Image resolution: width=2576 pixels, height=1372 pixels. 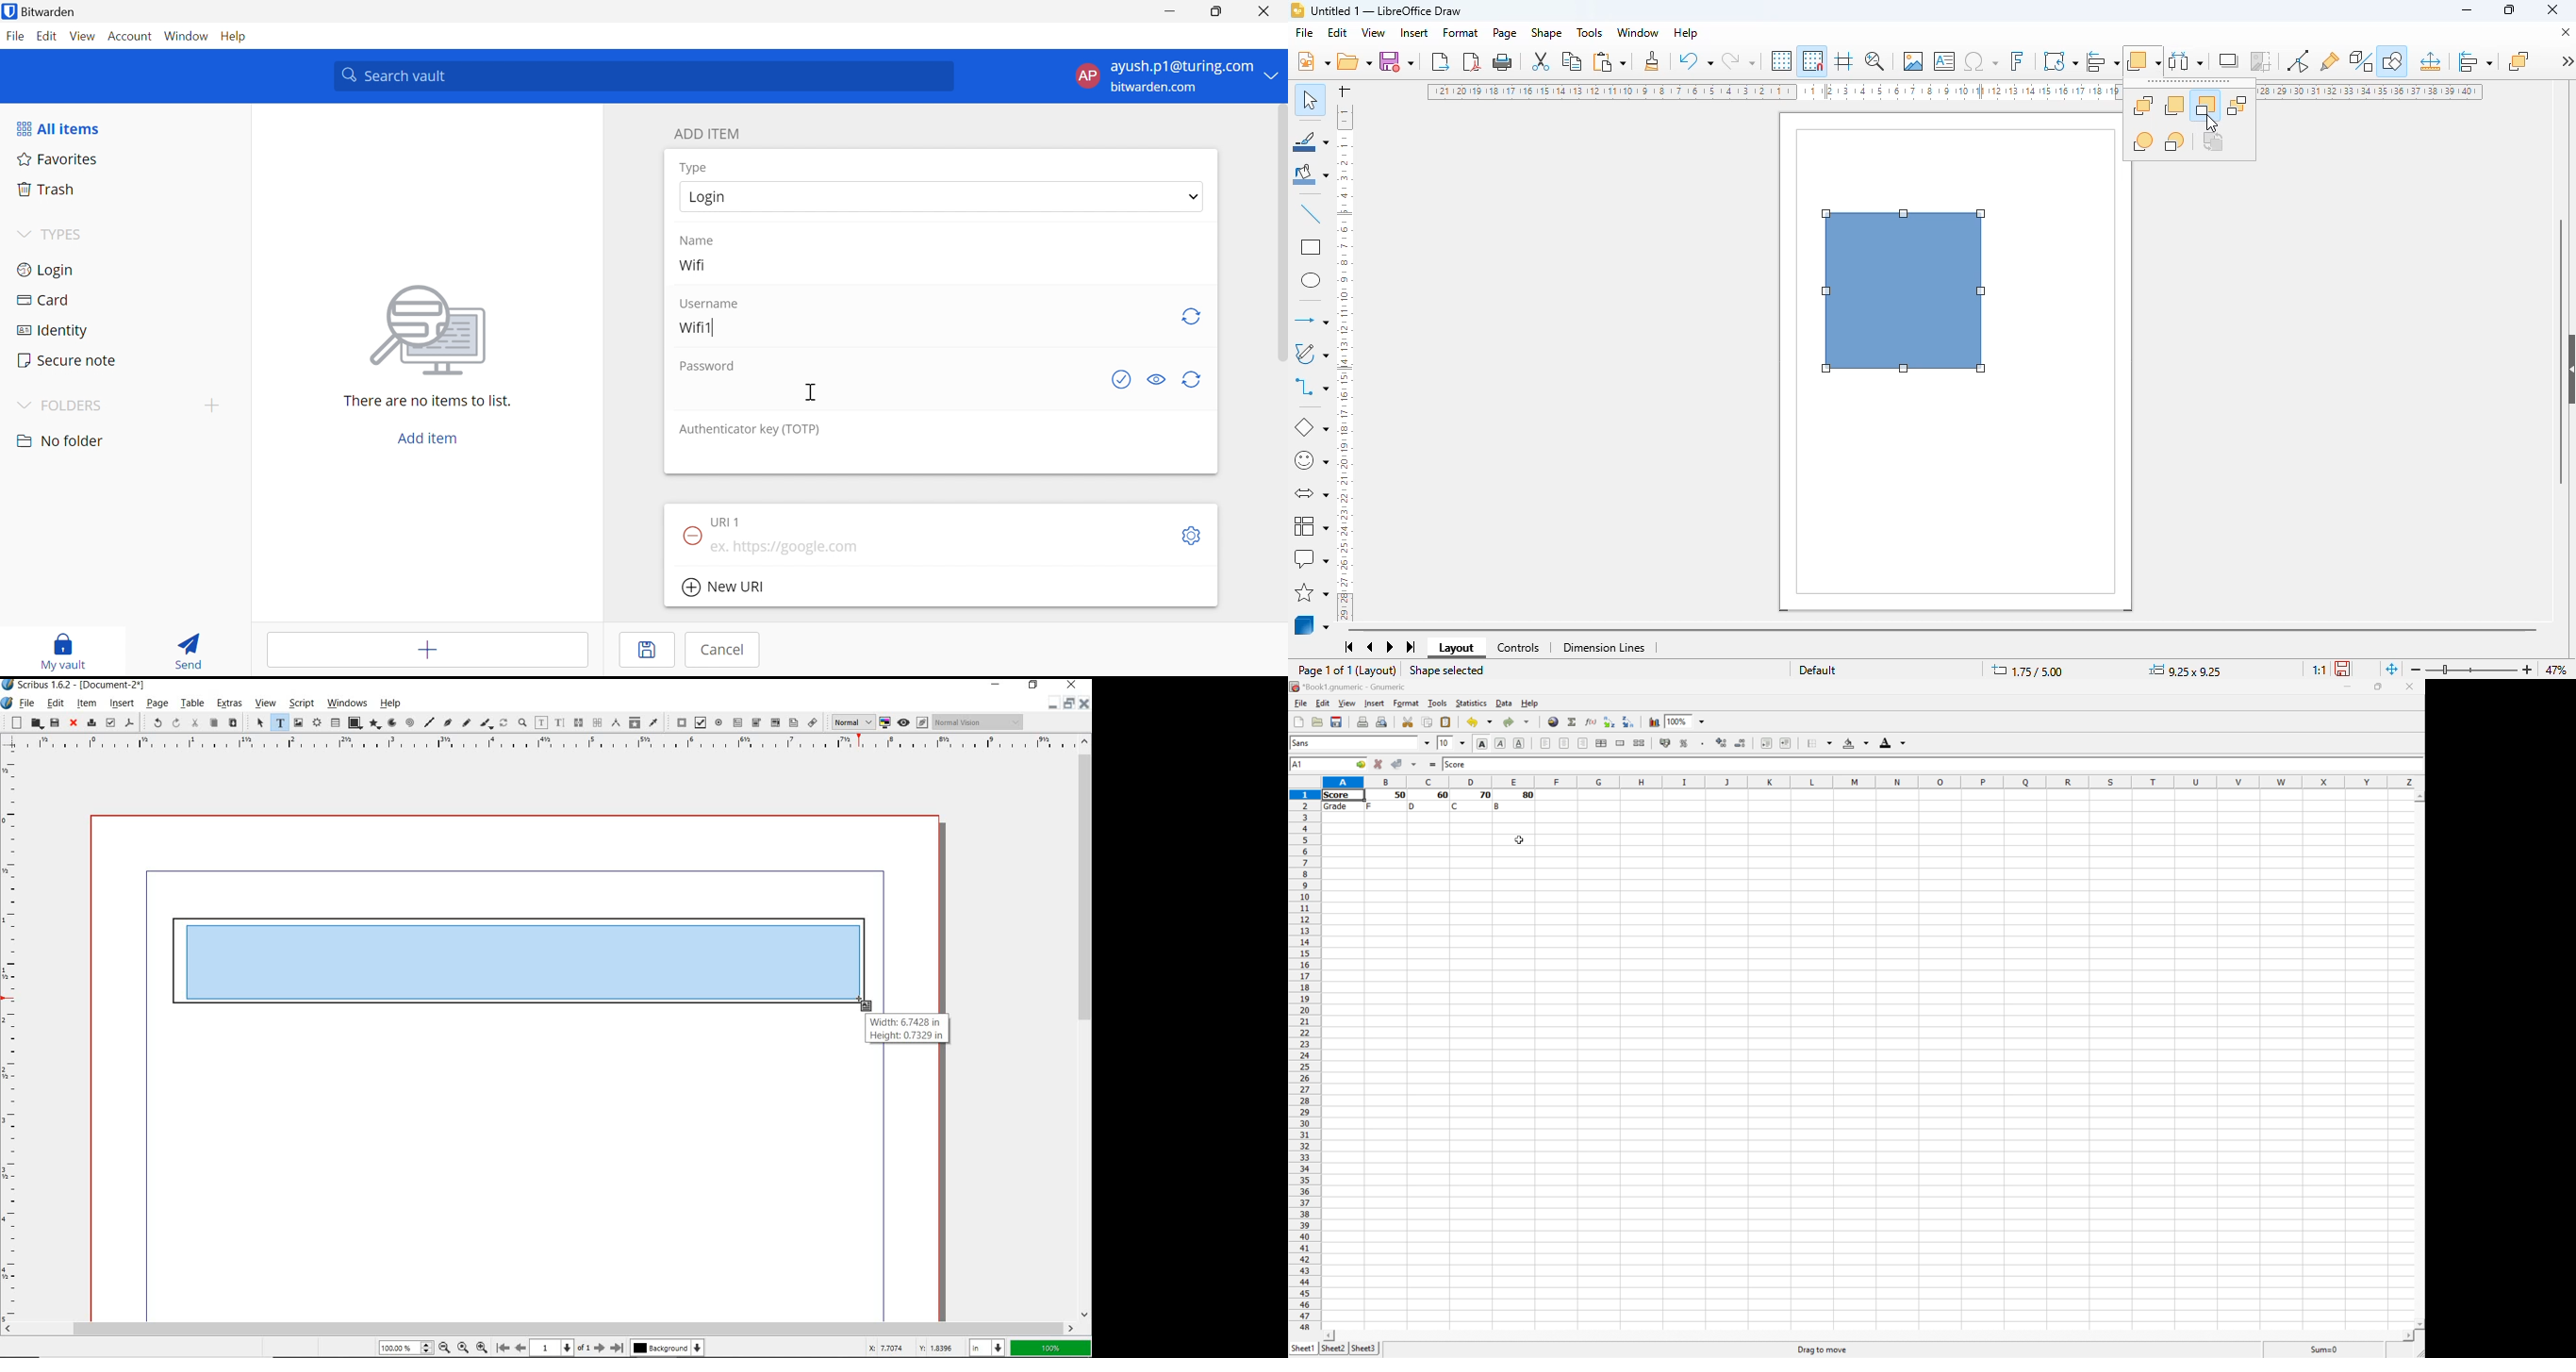 I want to click on Split Merged ranges of cell, so click(x=1637, y=744).